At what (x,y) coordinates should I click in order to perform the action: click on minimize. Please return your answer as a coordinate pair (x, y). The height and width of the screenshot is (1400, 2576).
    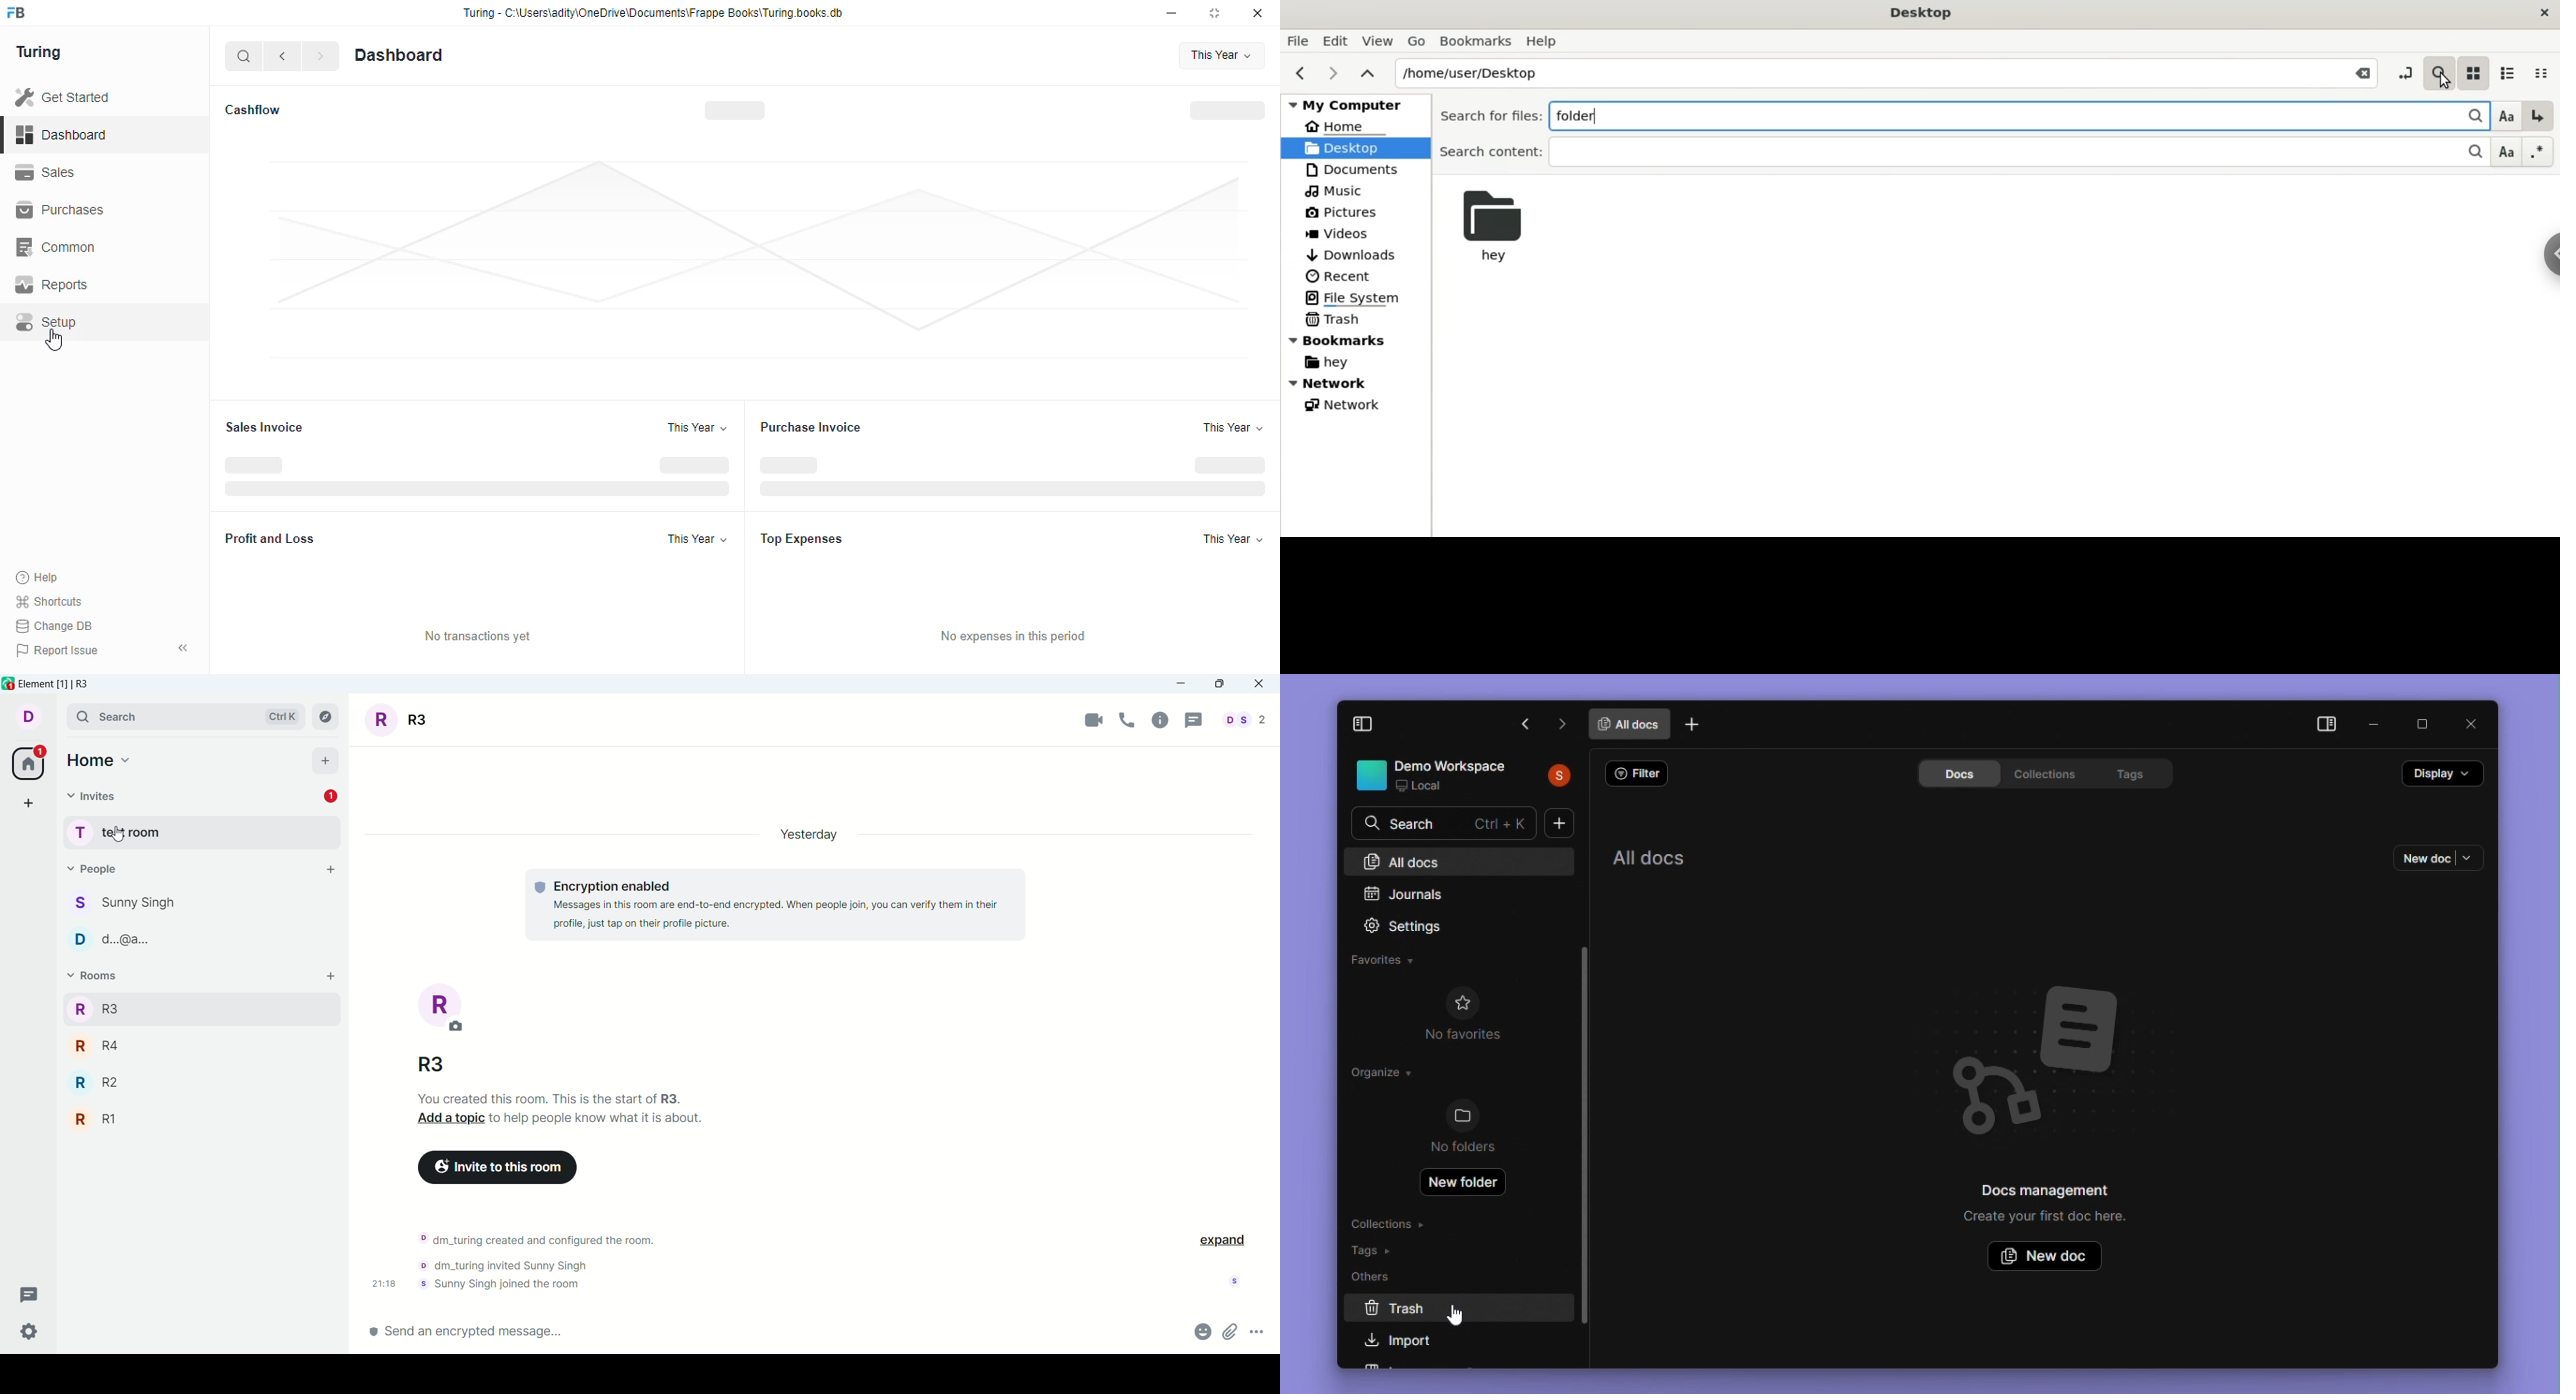
    Looking at the image, I should click on (1183, 684).